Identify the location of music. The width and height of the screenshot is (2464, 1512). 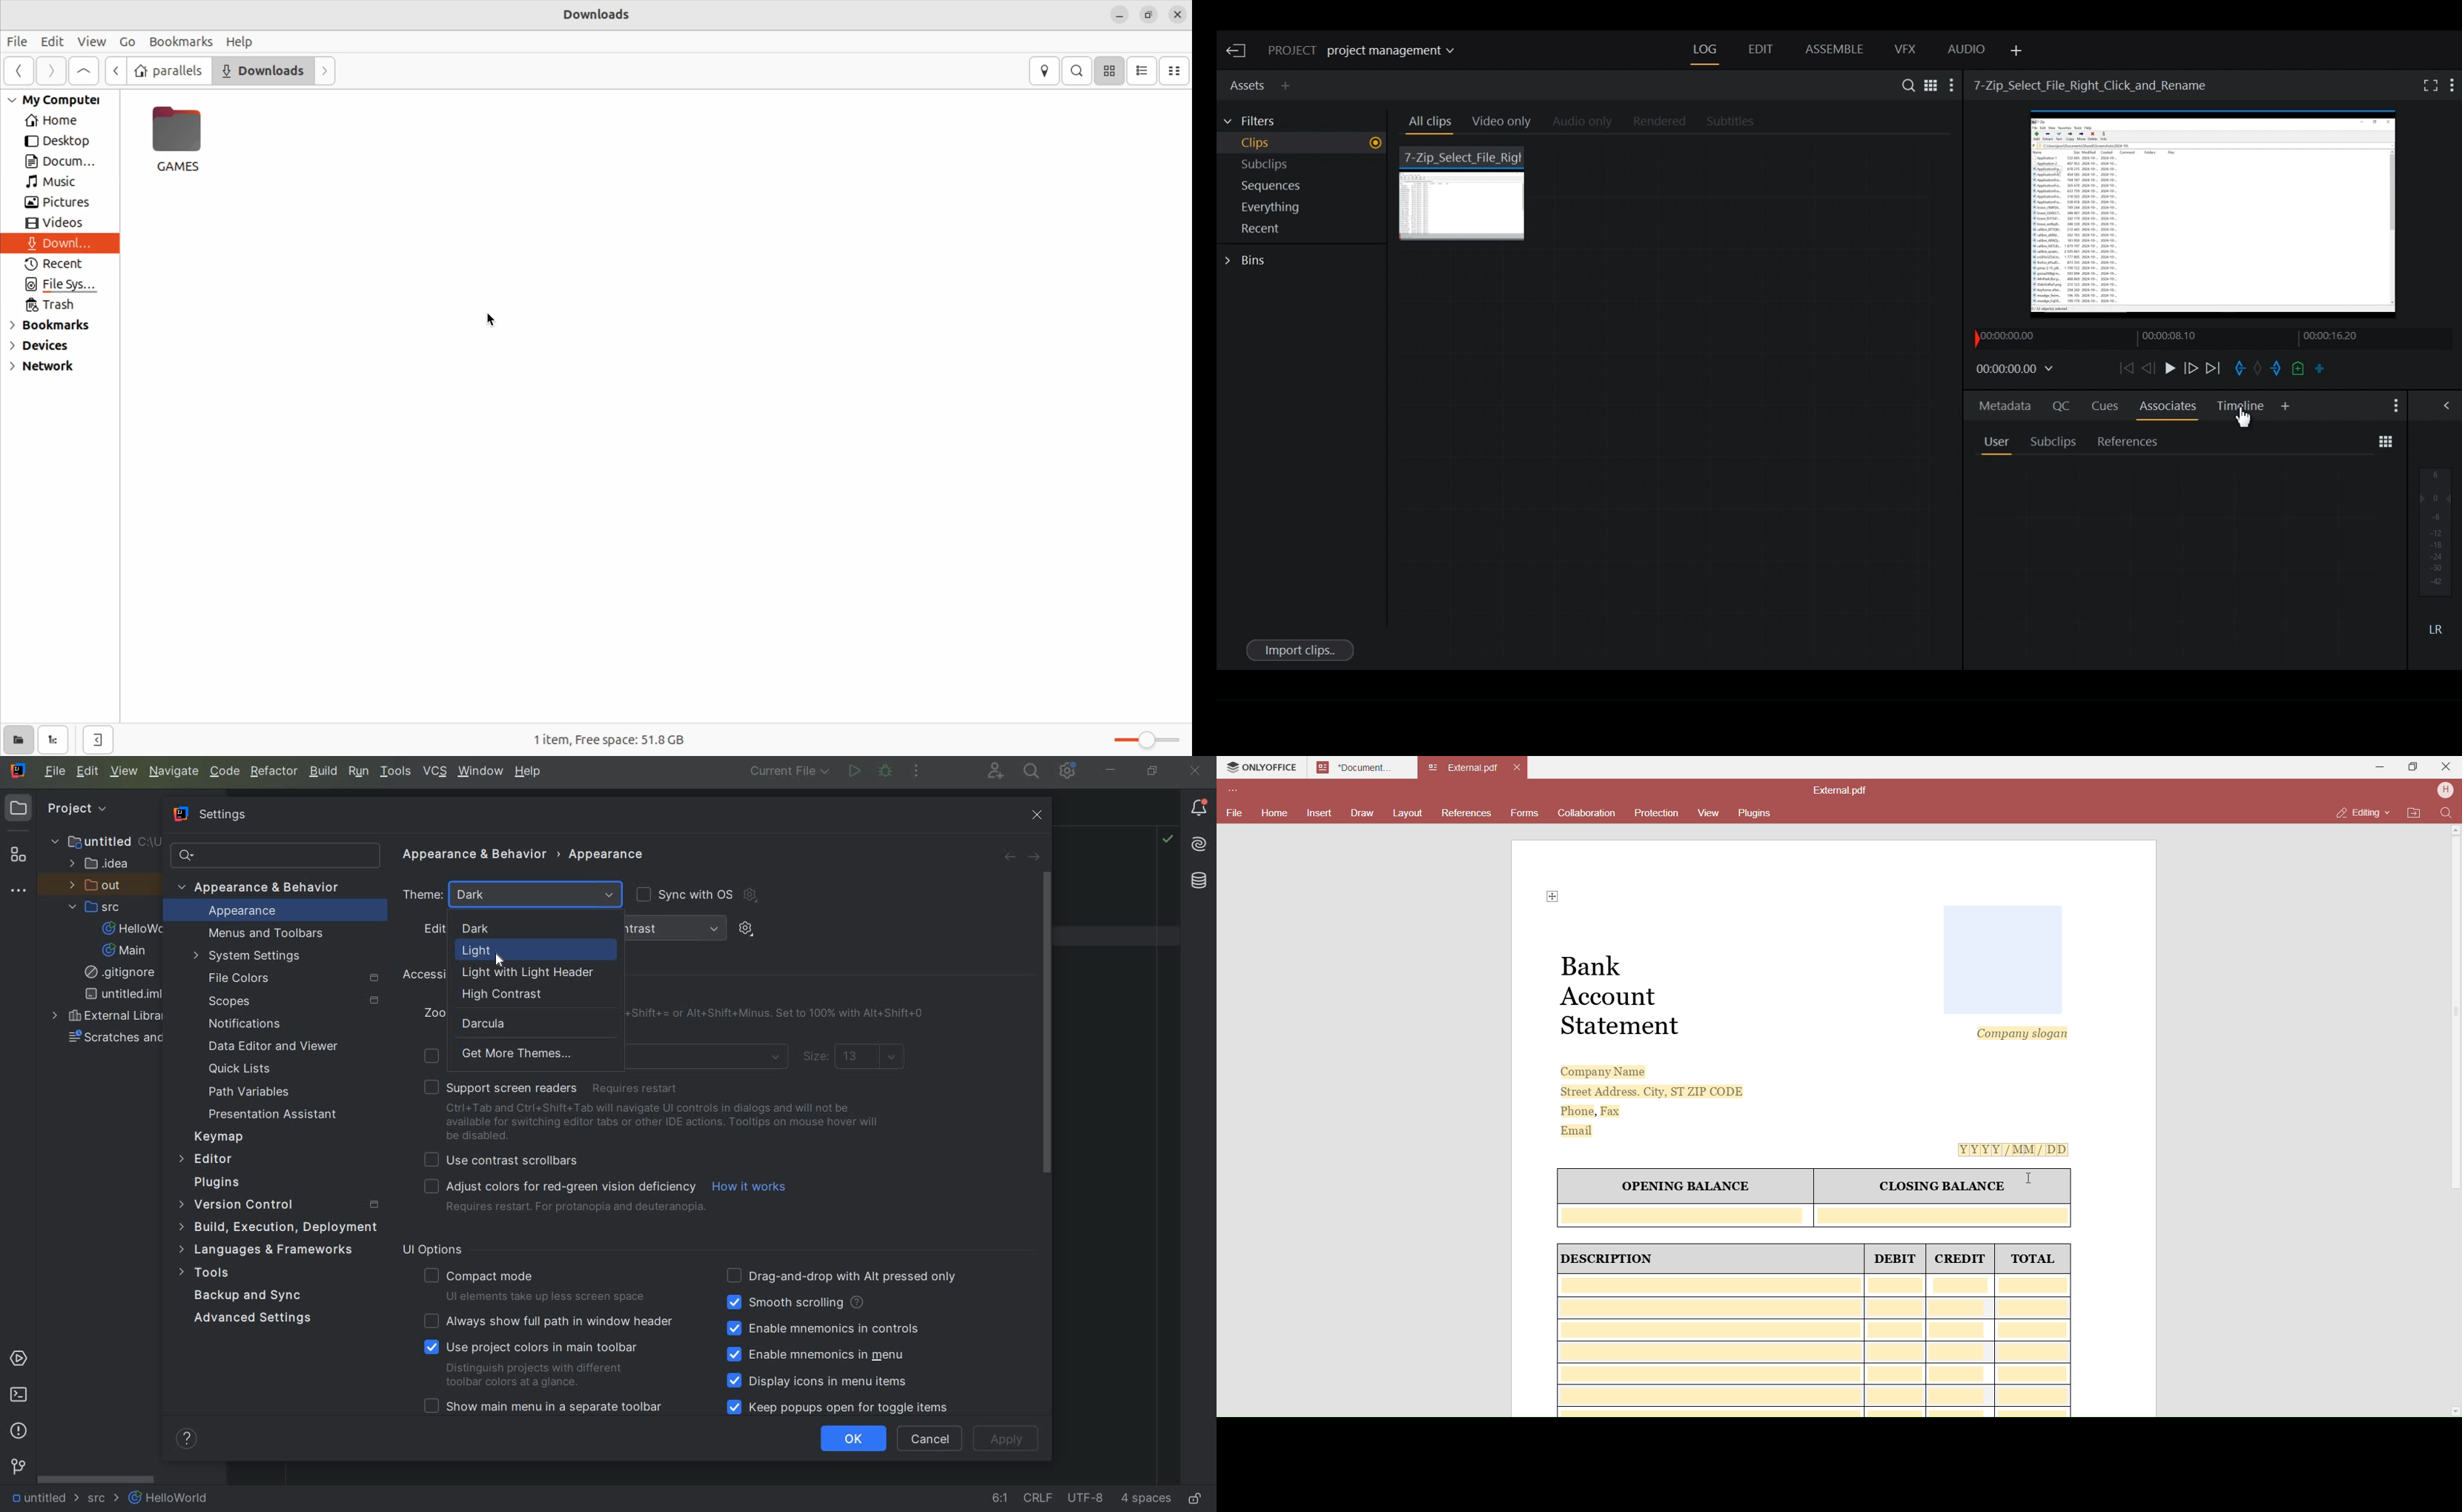
(61, 183).